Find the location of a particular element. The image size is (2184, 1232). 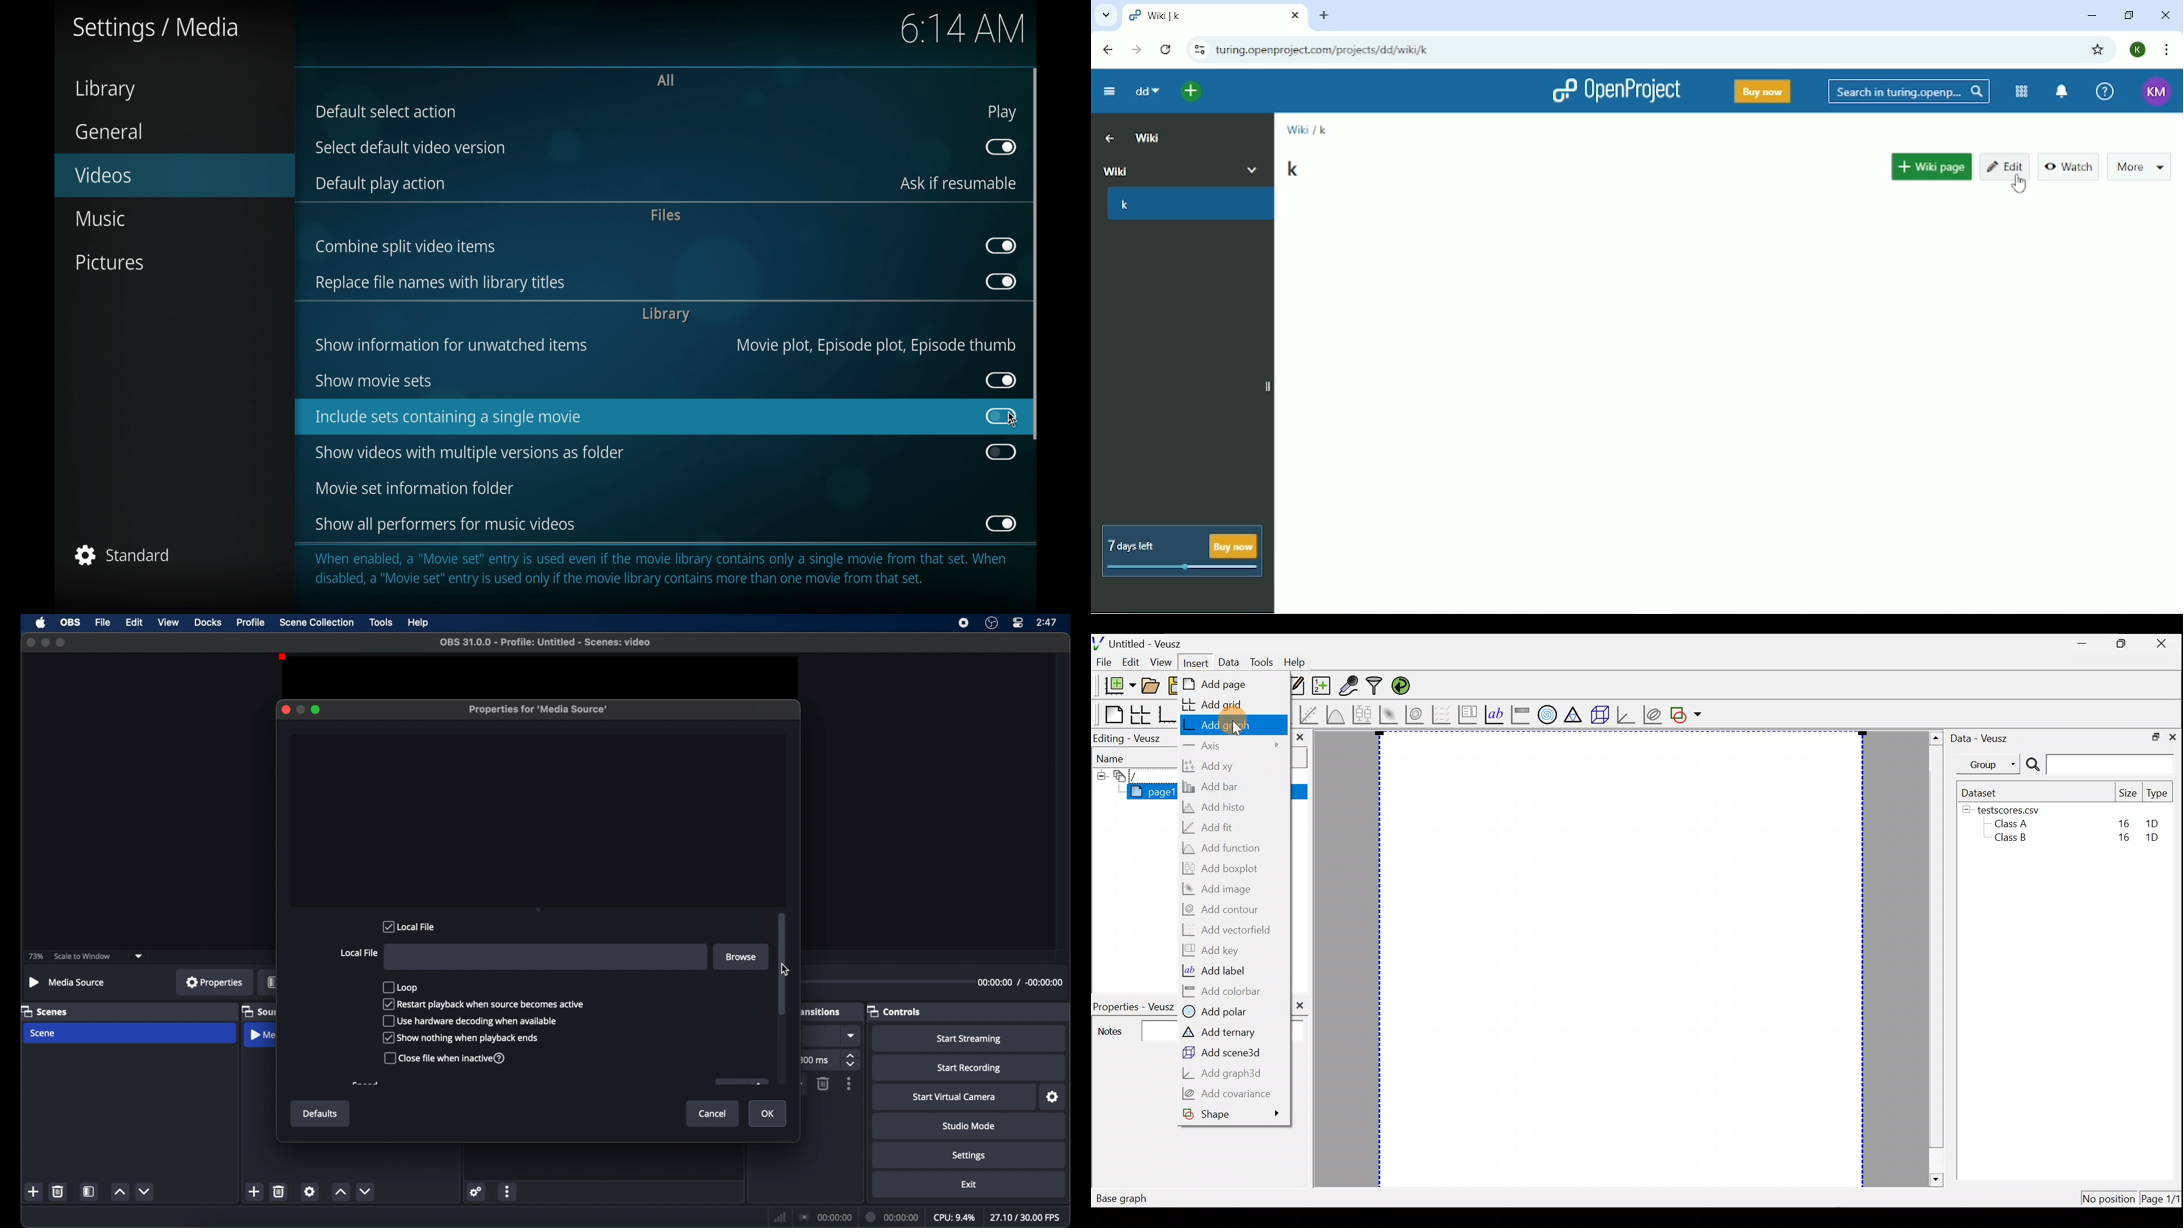

show videos is located at coordinates (470, 453).